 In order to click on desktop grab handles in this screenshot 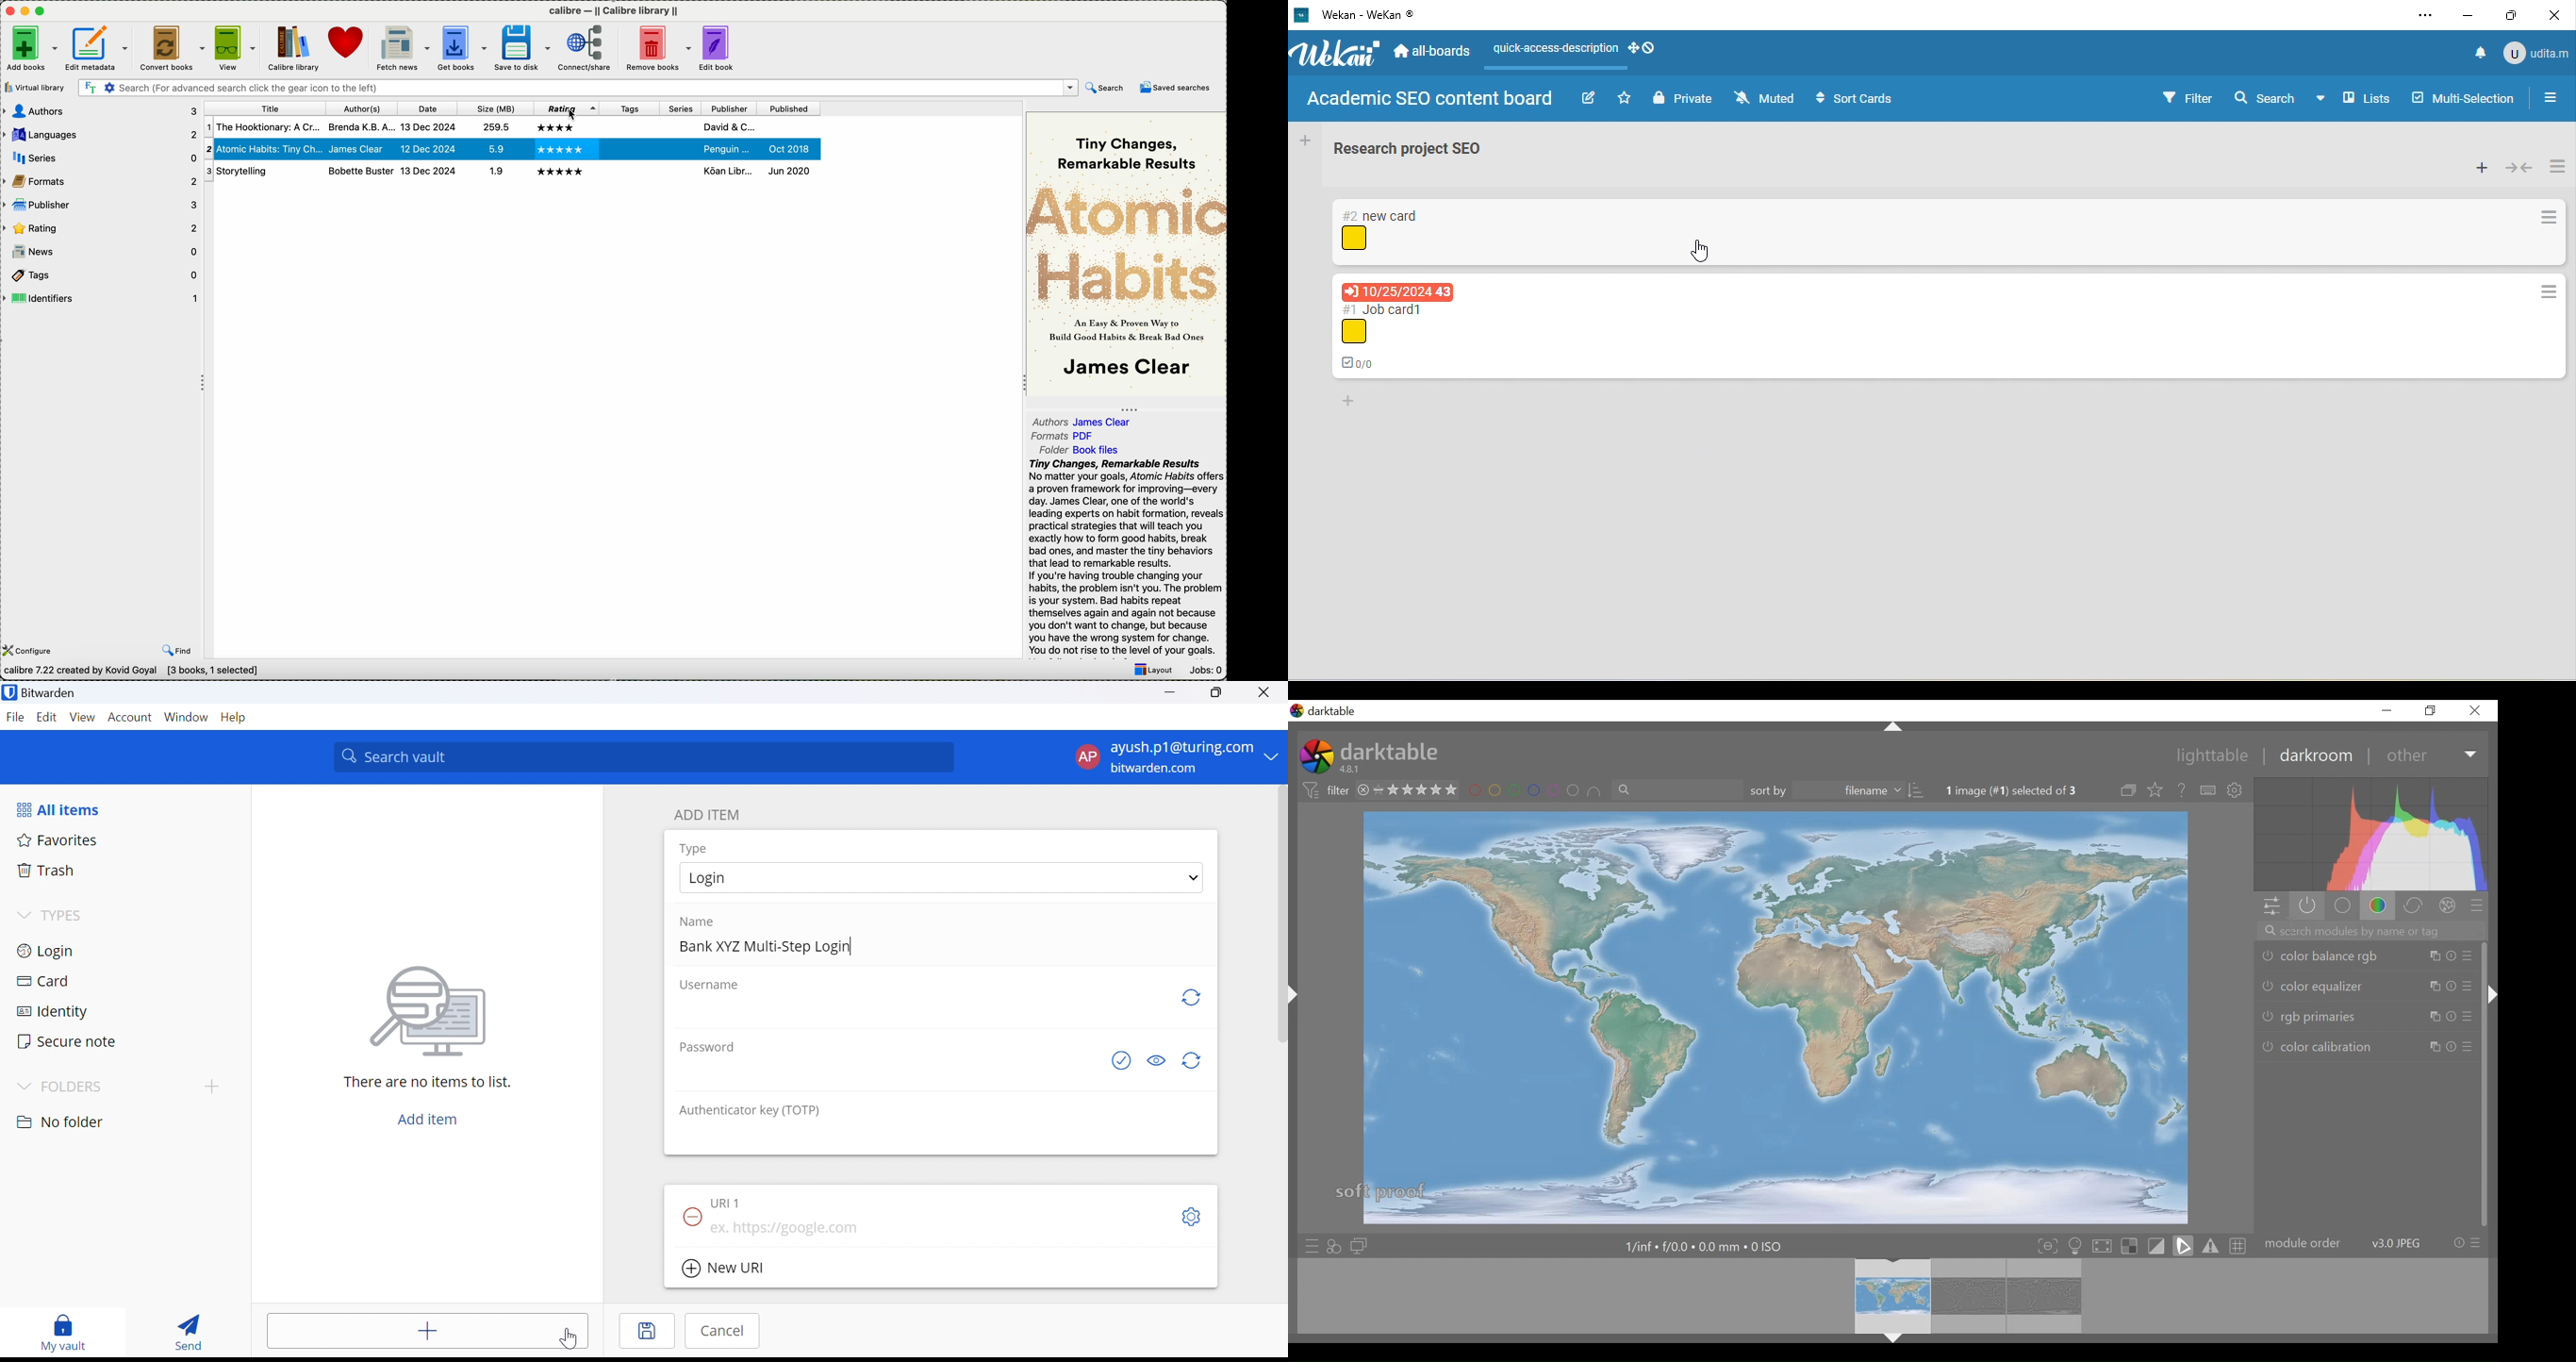, I will do `click(1648, 49)`.